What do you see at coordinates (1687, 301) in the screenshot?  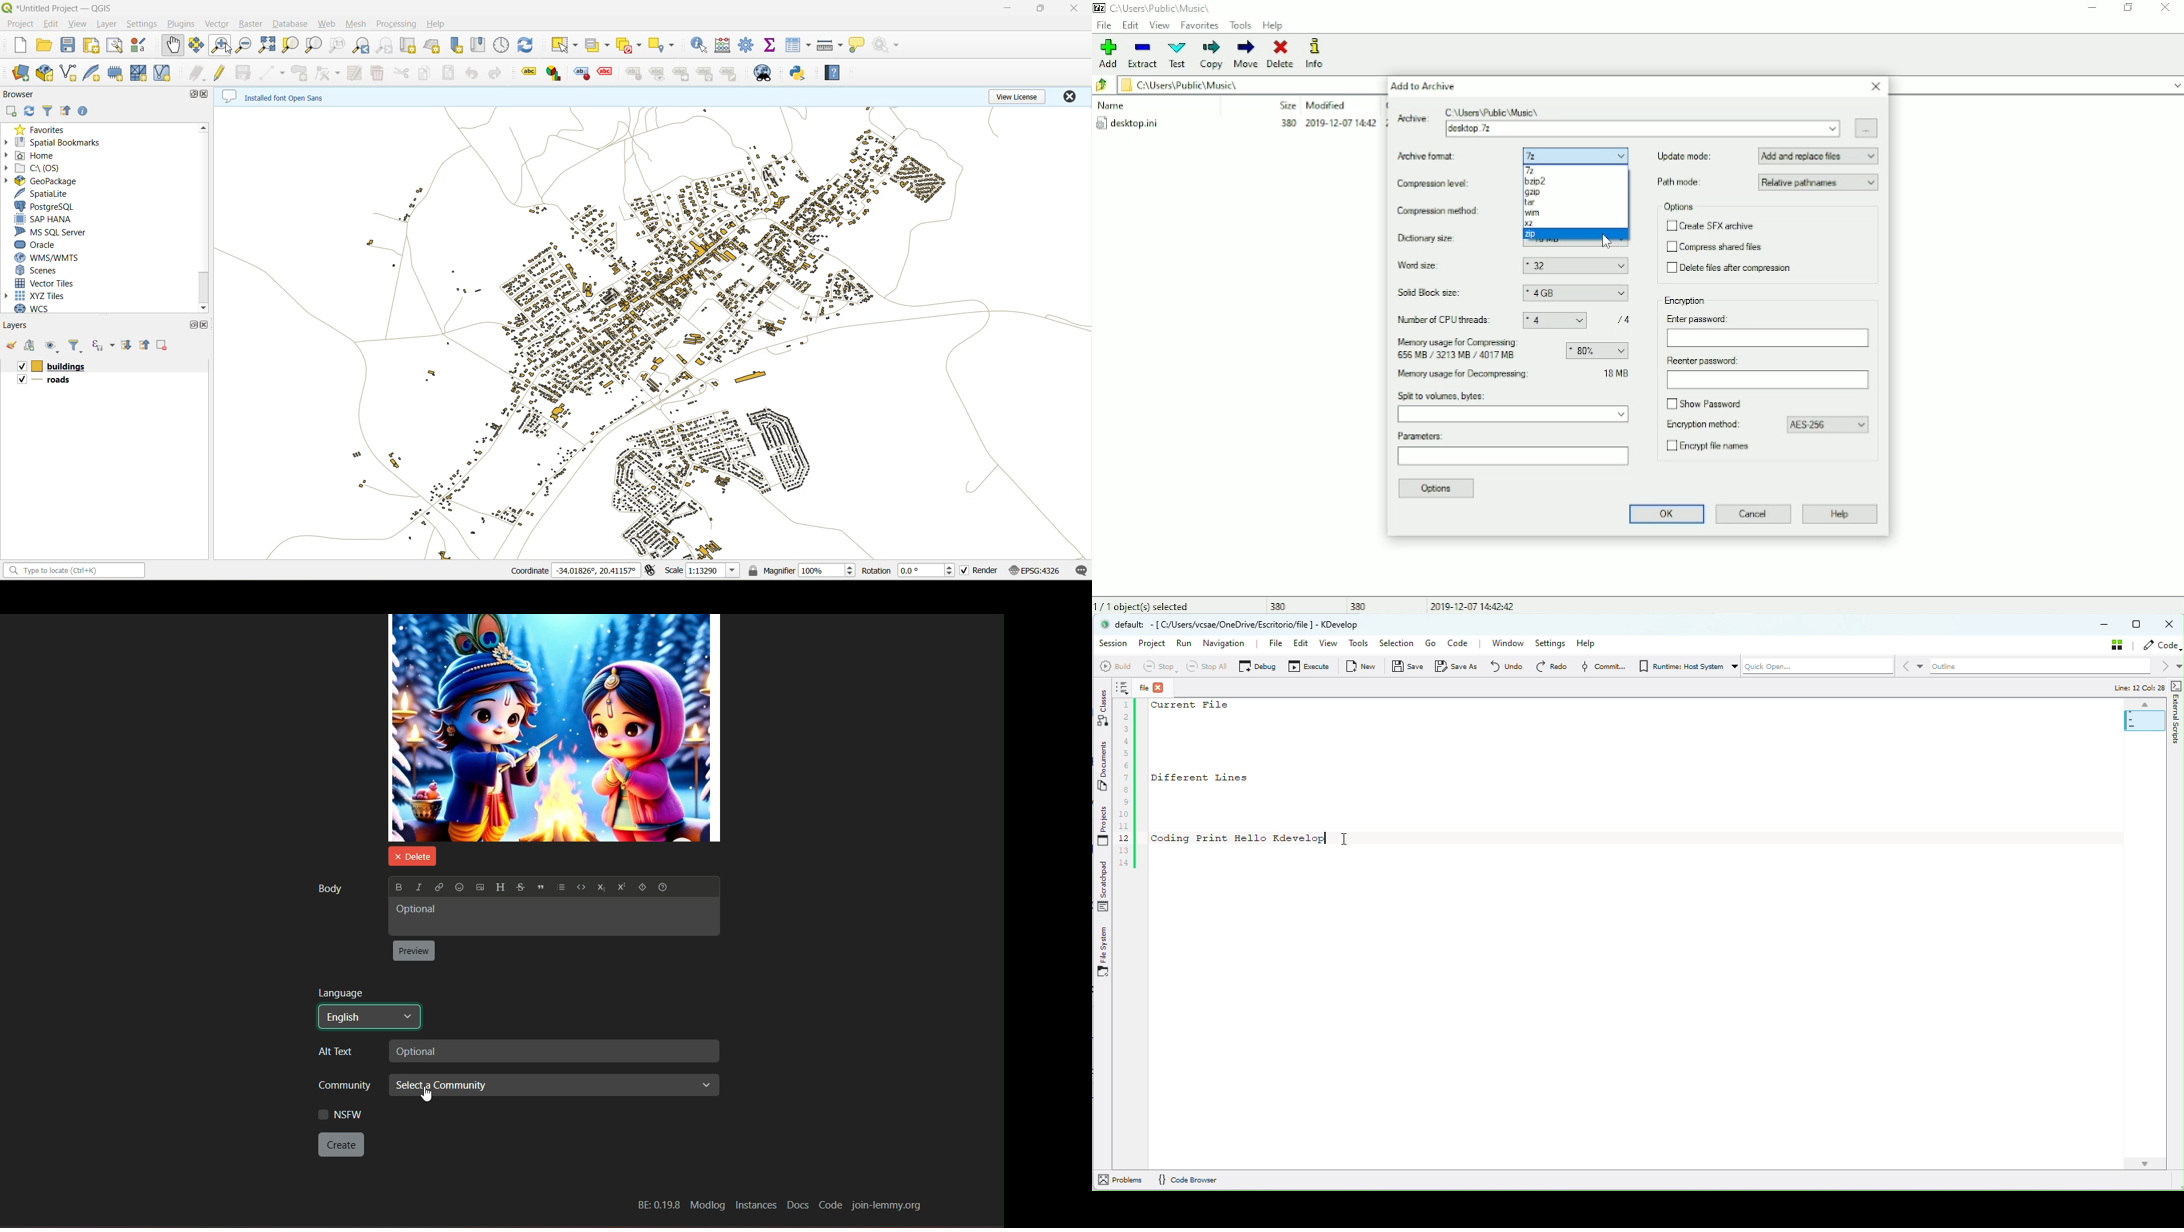 I see `Encryption` at bounding box center [1687, 301].